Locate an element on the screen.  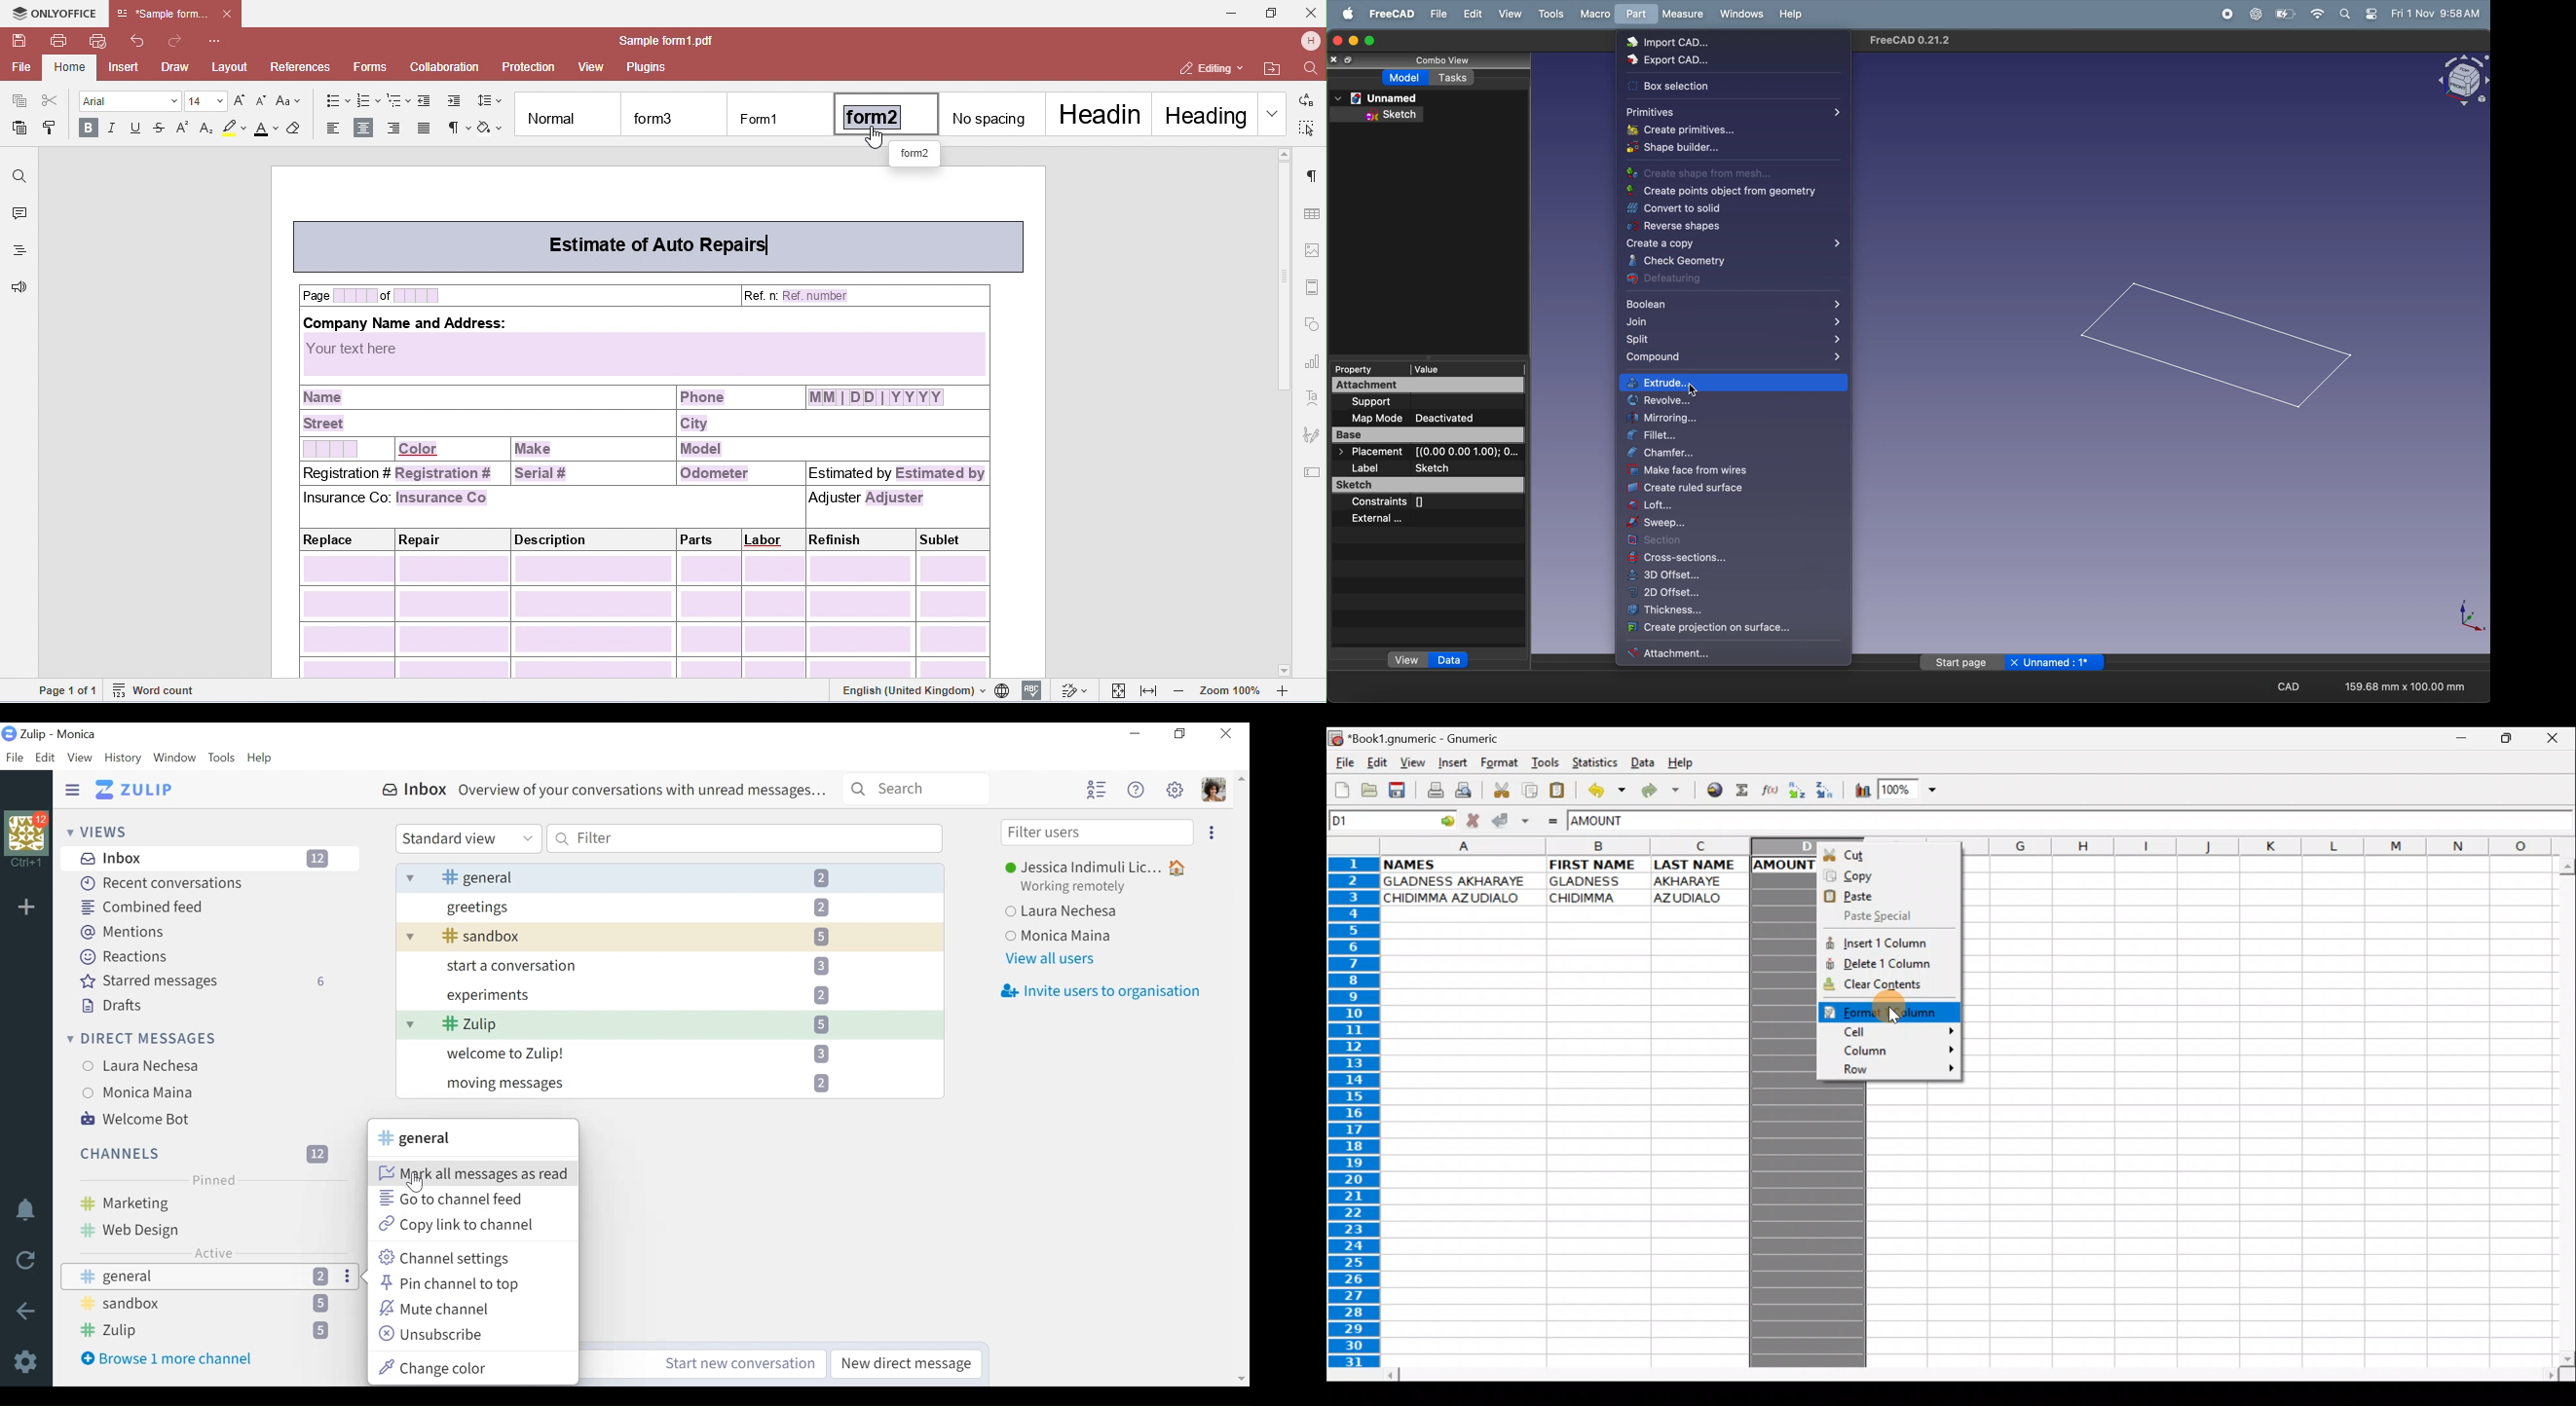
Sort Ascending order is located at coordinates (1799, 791).